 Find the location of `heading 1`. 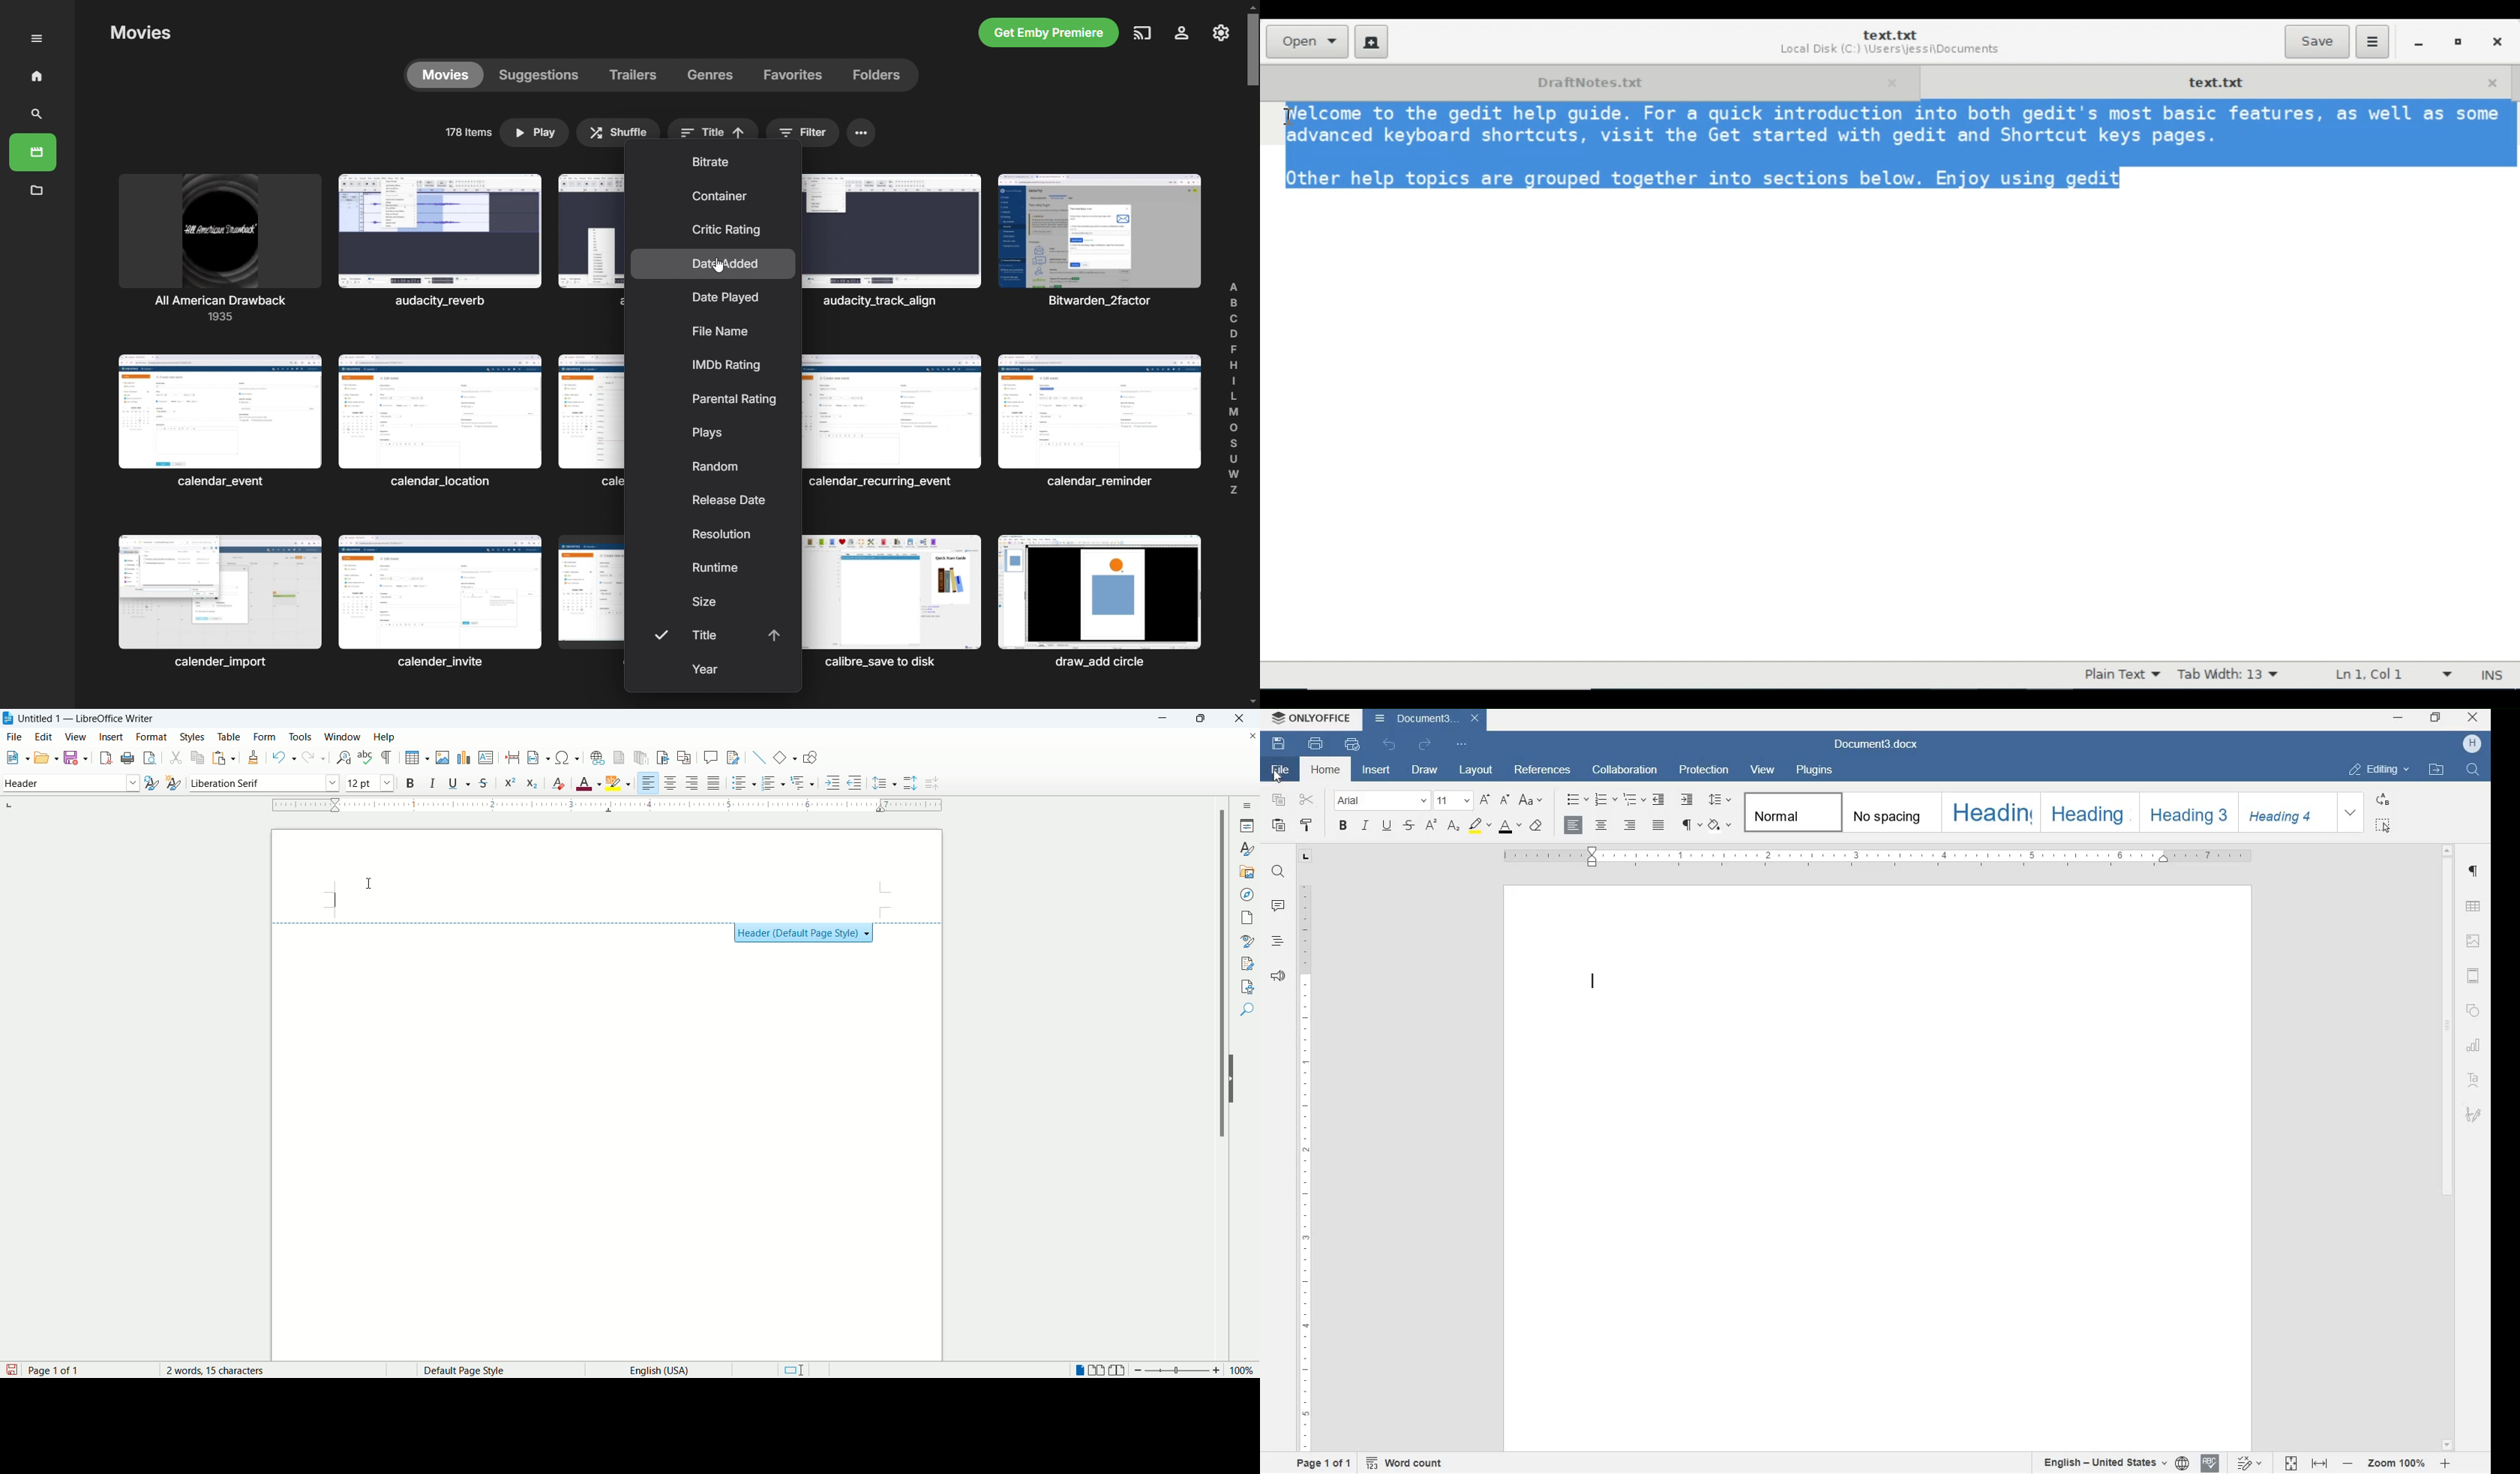

heading 1 is located at coordinates (1989, 813).